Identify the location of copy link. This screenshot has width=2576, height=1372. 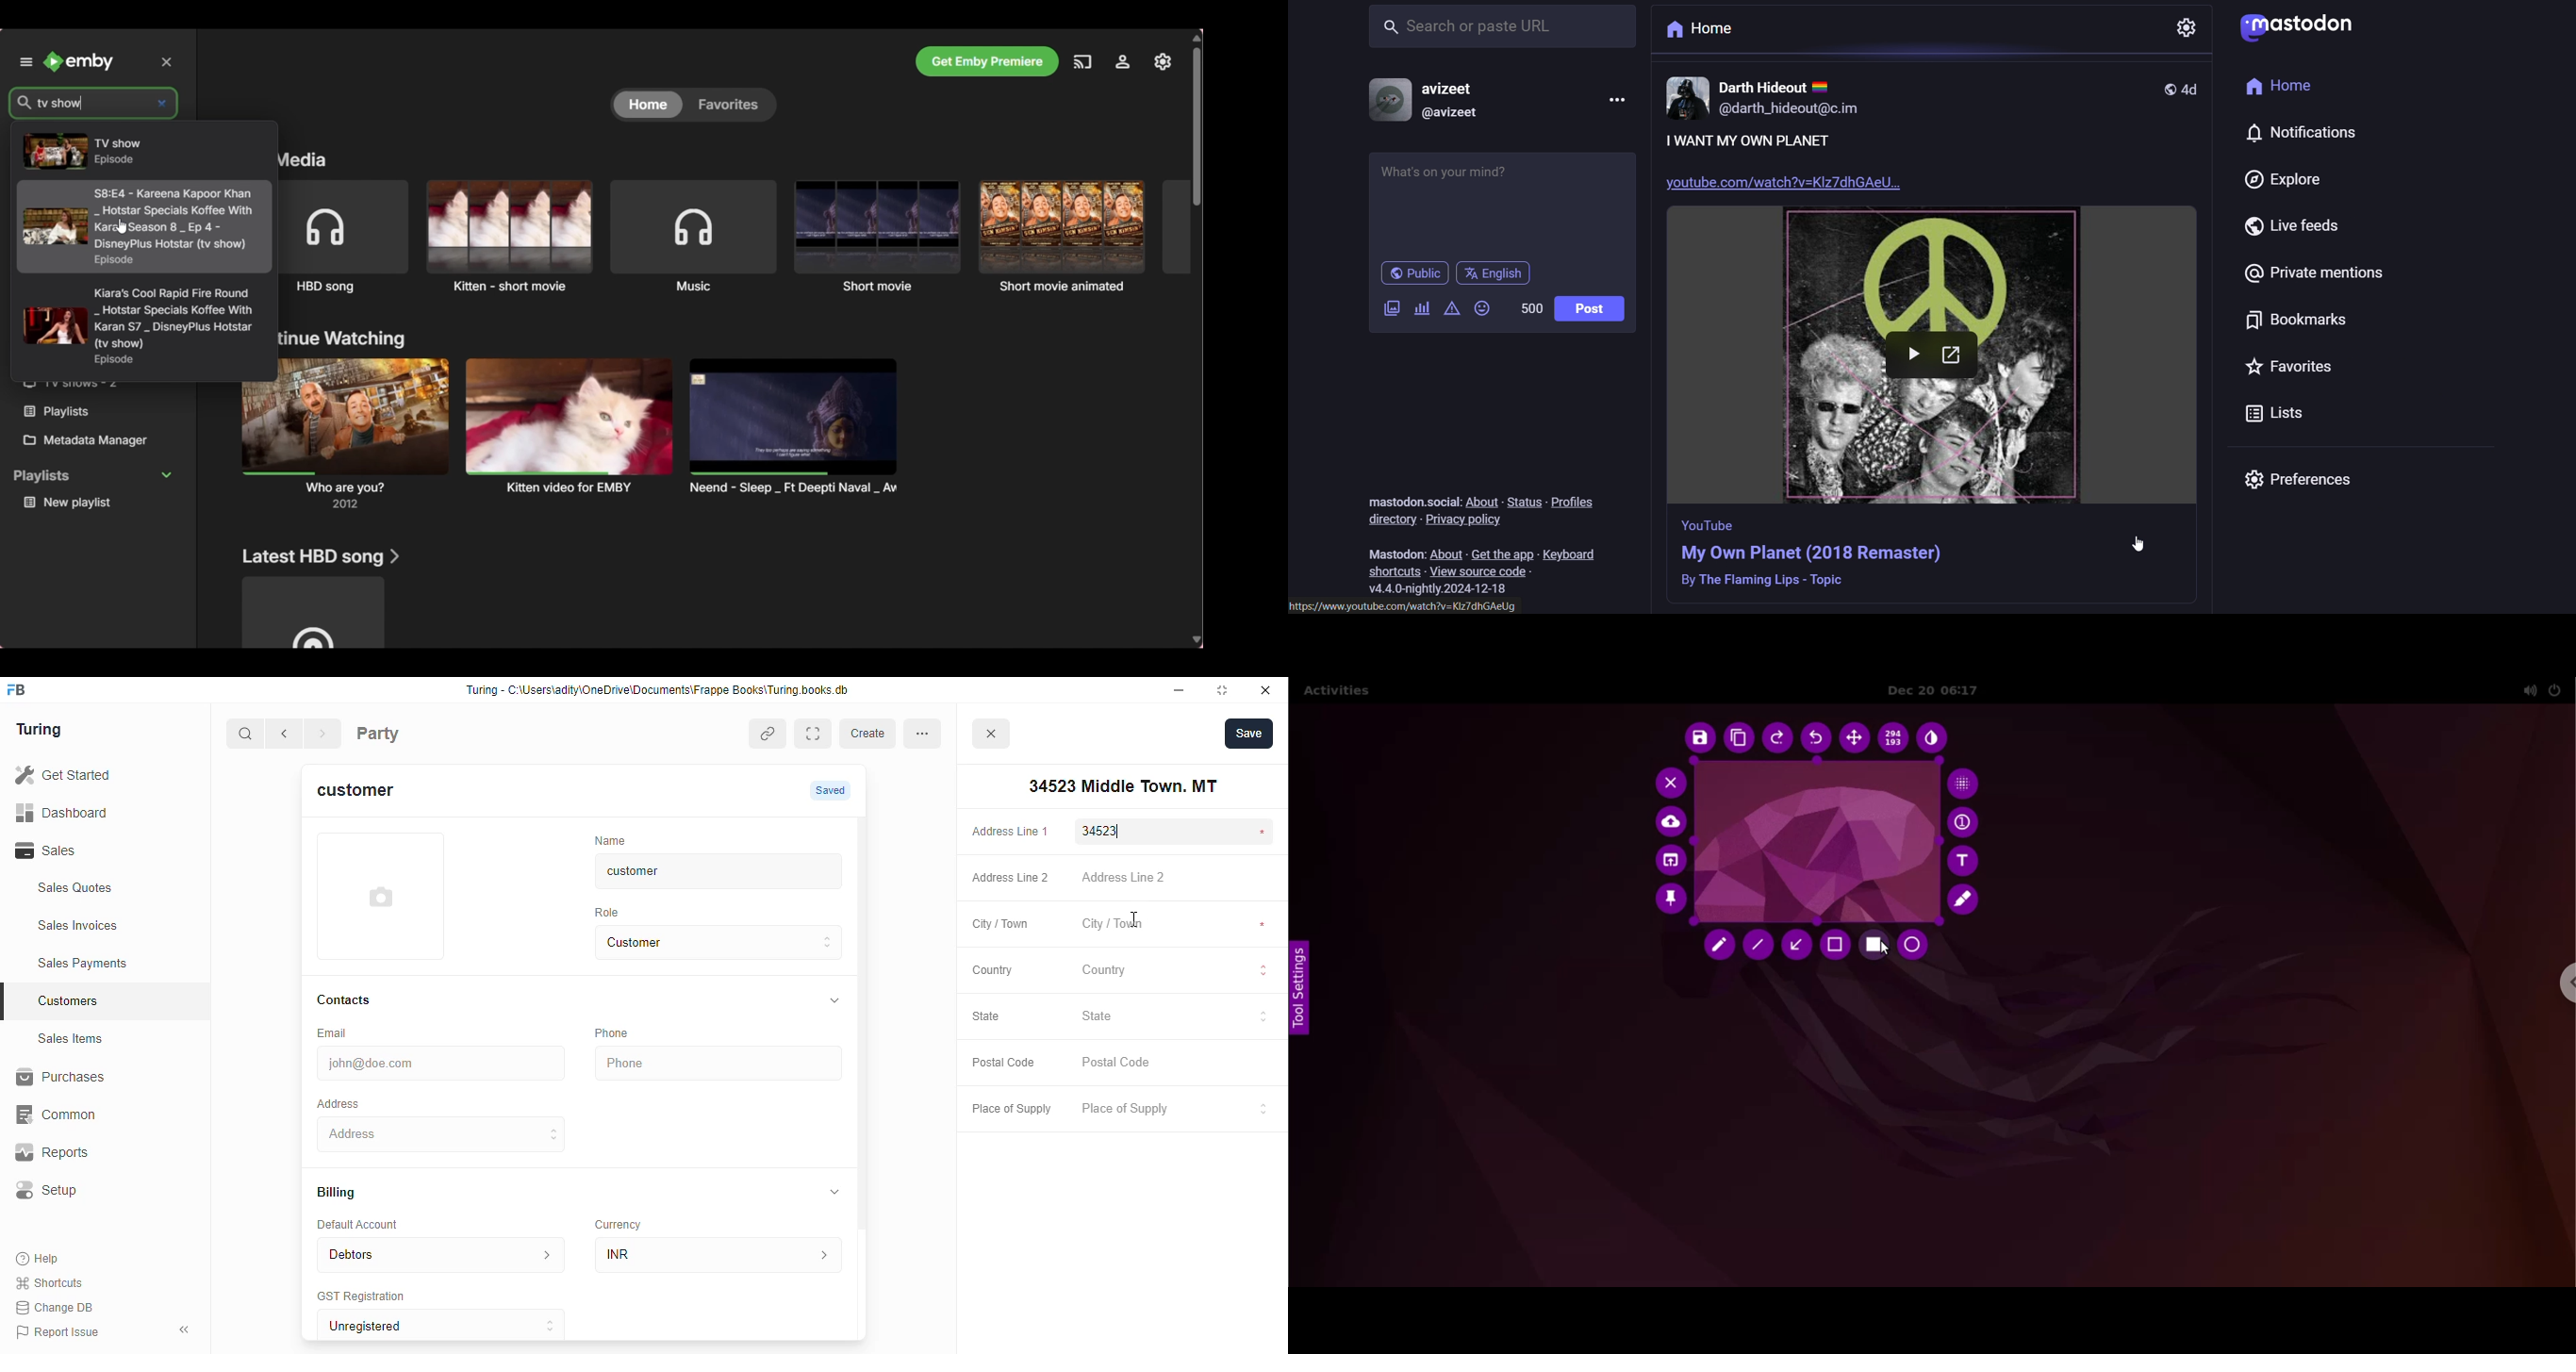
(769, 735).